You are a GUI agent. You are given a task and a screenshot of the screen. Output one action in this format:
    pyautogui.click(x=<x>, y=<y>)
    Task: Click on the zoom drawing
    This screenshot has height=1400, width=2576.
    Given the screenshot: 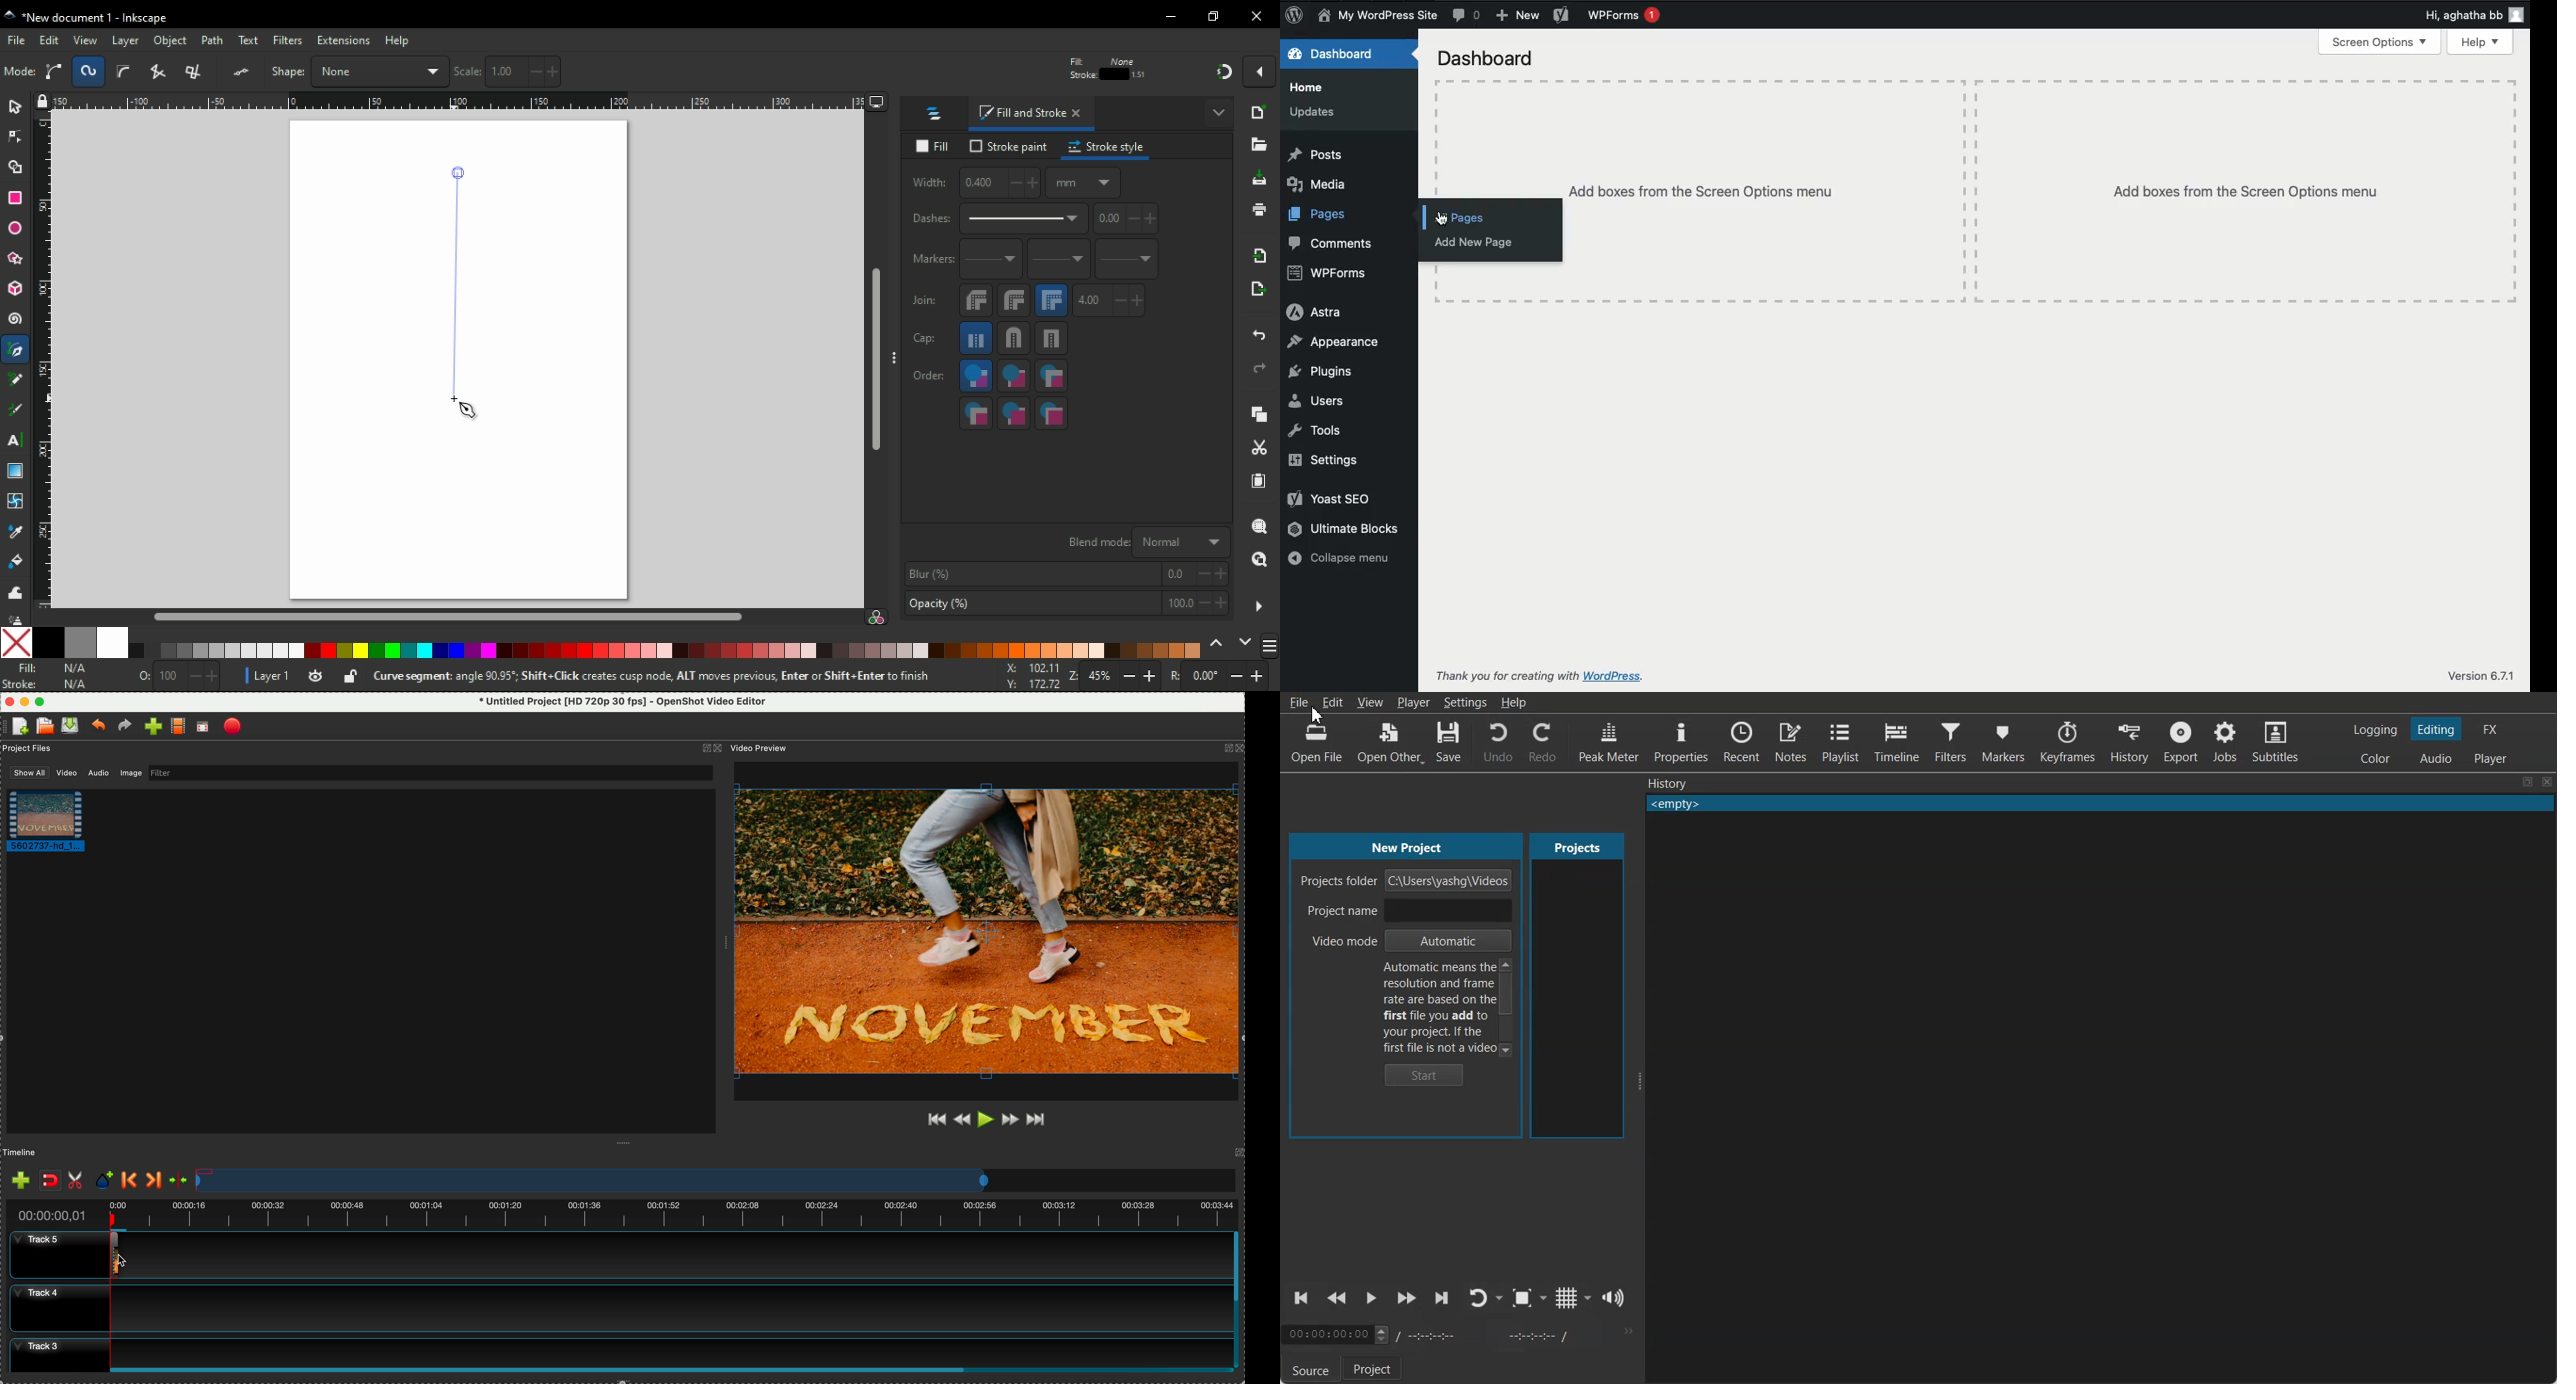 What is the action you would take?
    pyautogui.click(x=1259, y=565)
    